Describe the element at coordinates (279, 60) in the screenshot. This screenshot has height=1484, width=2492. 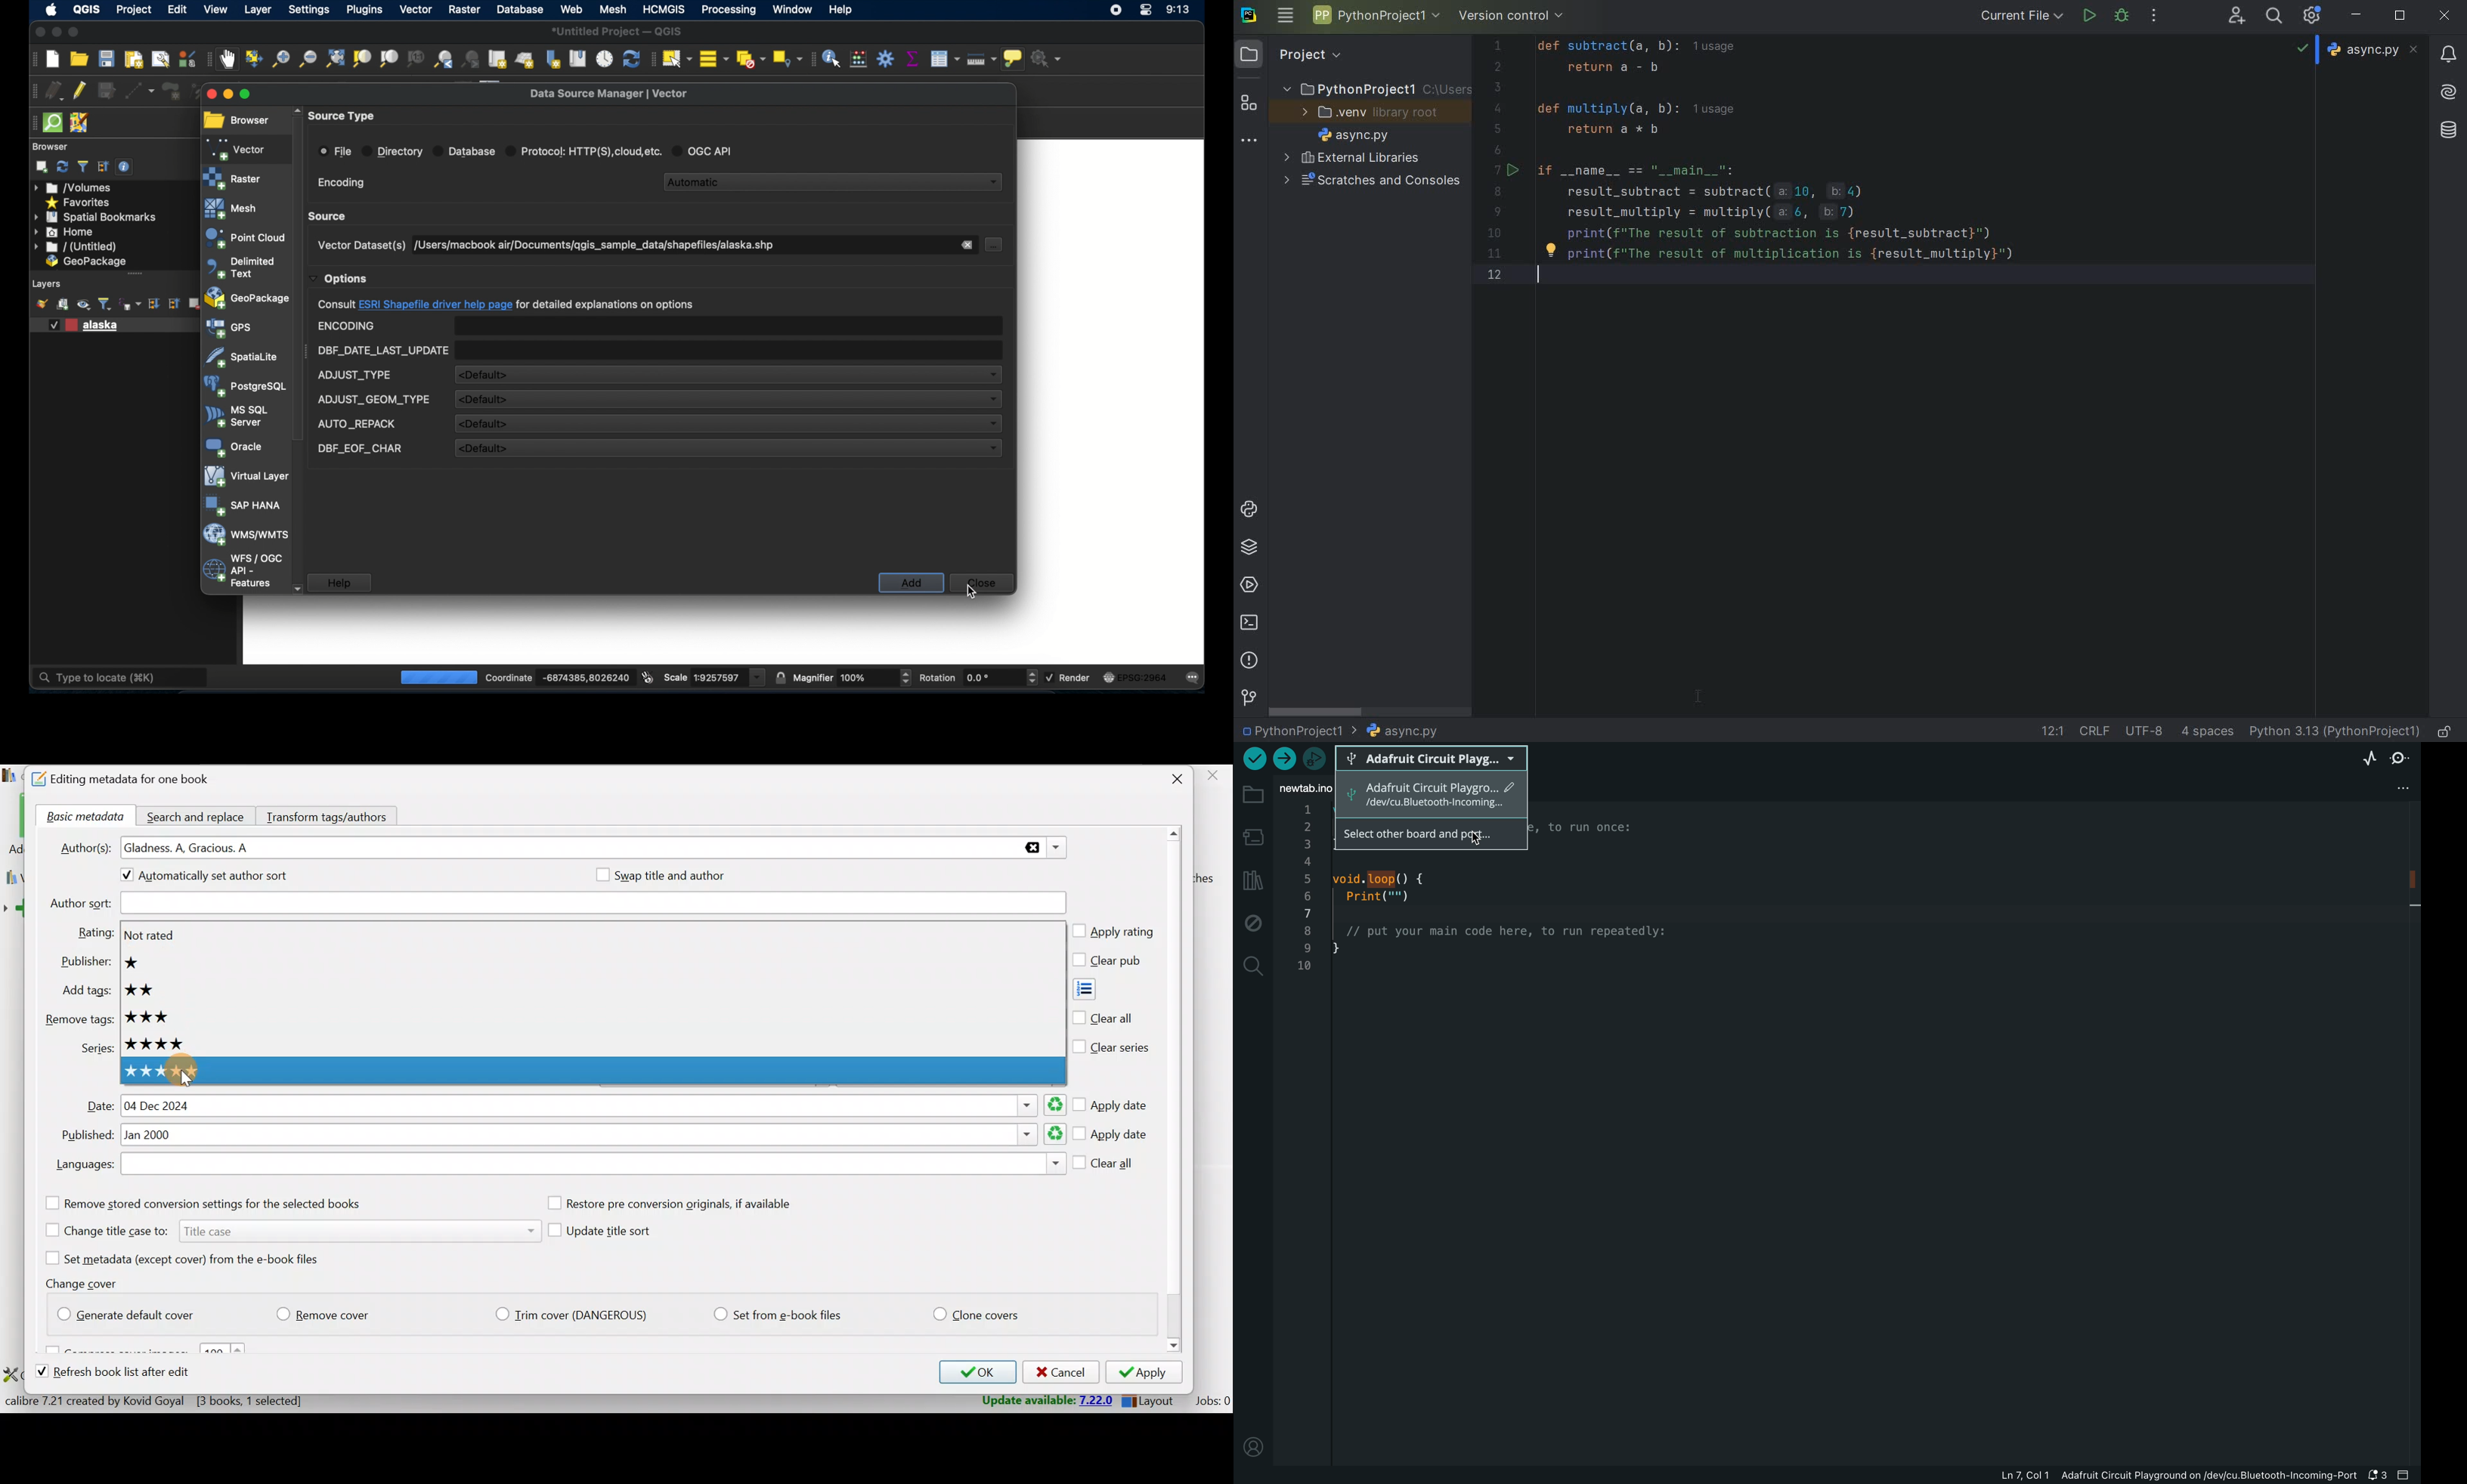
I see `zoom in` at that location.